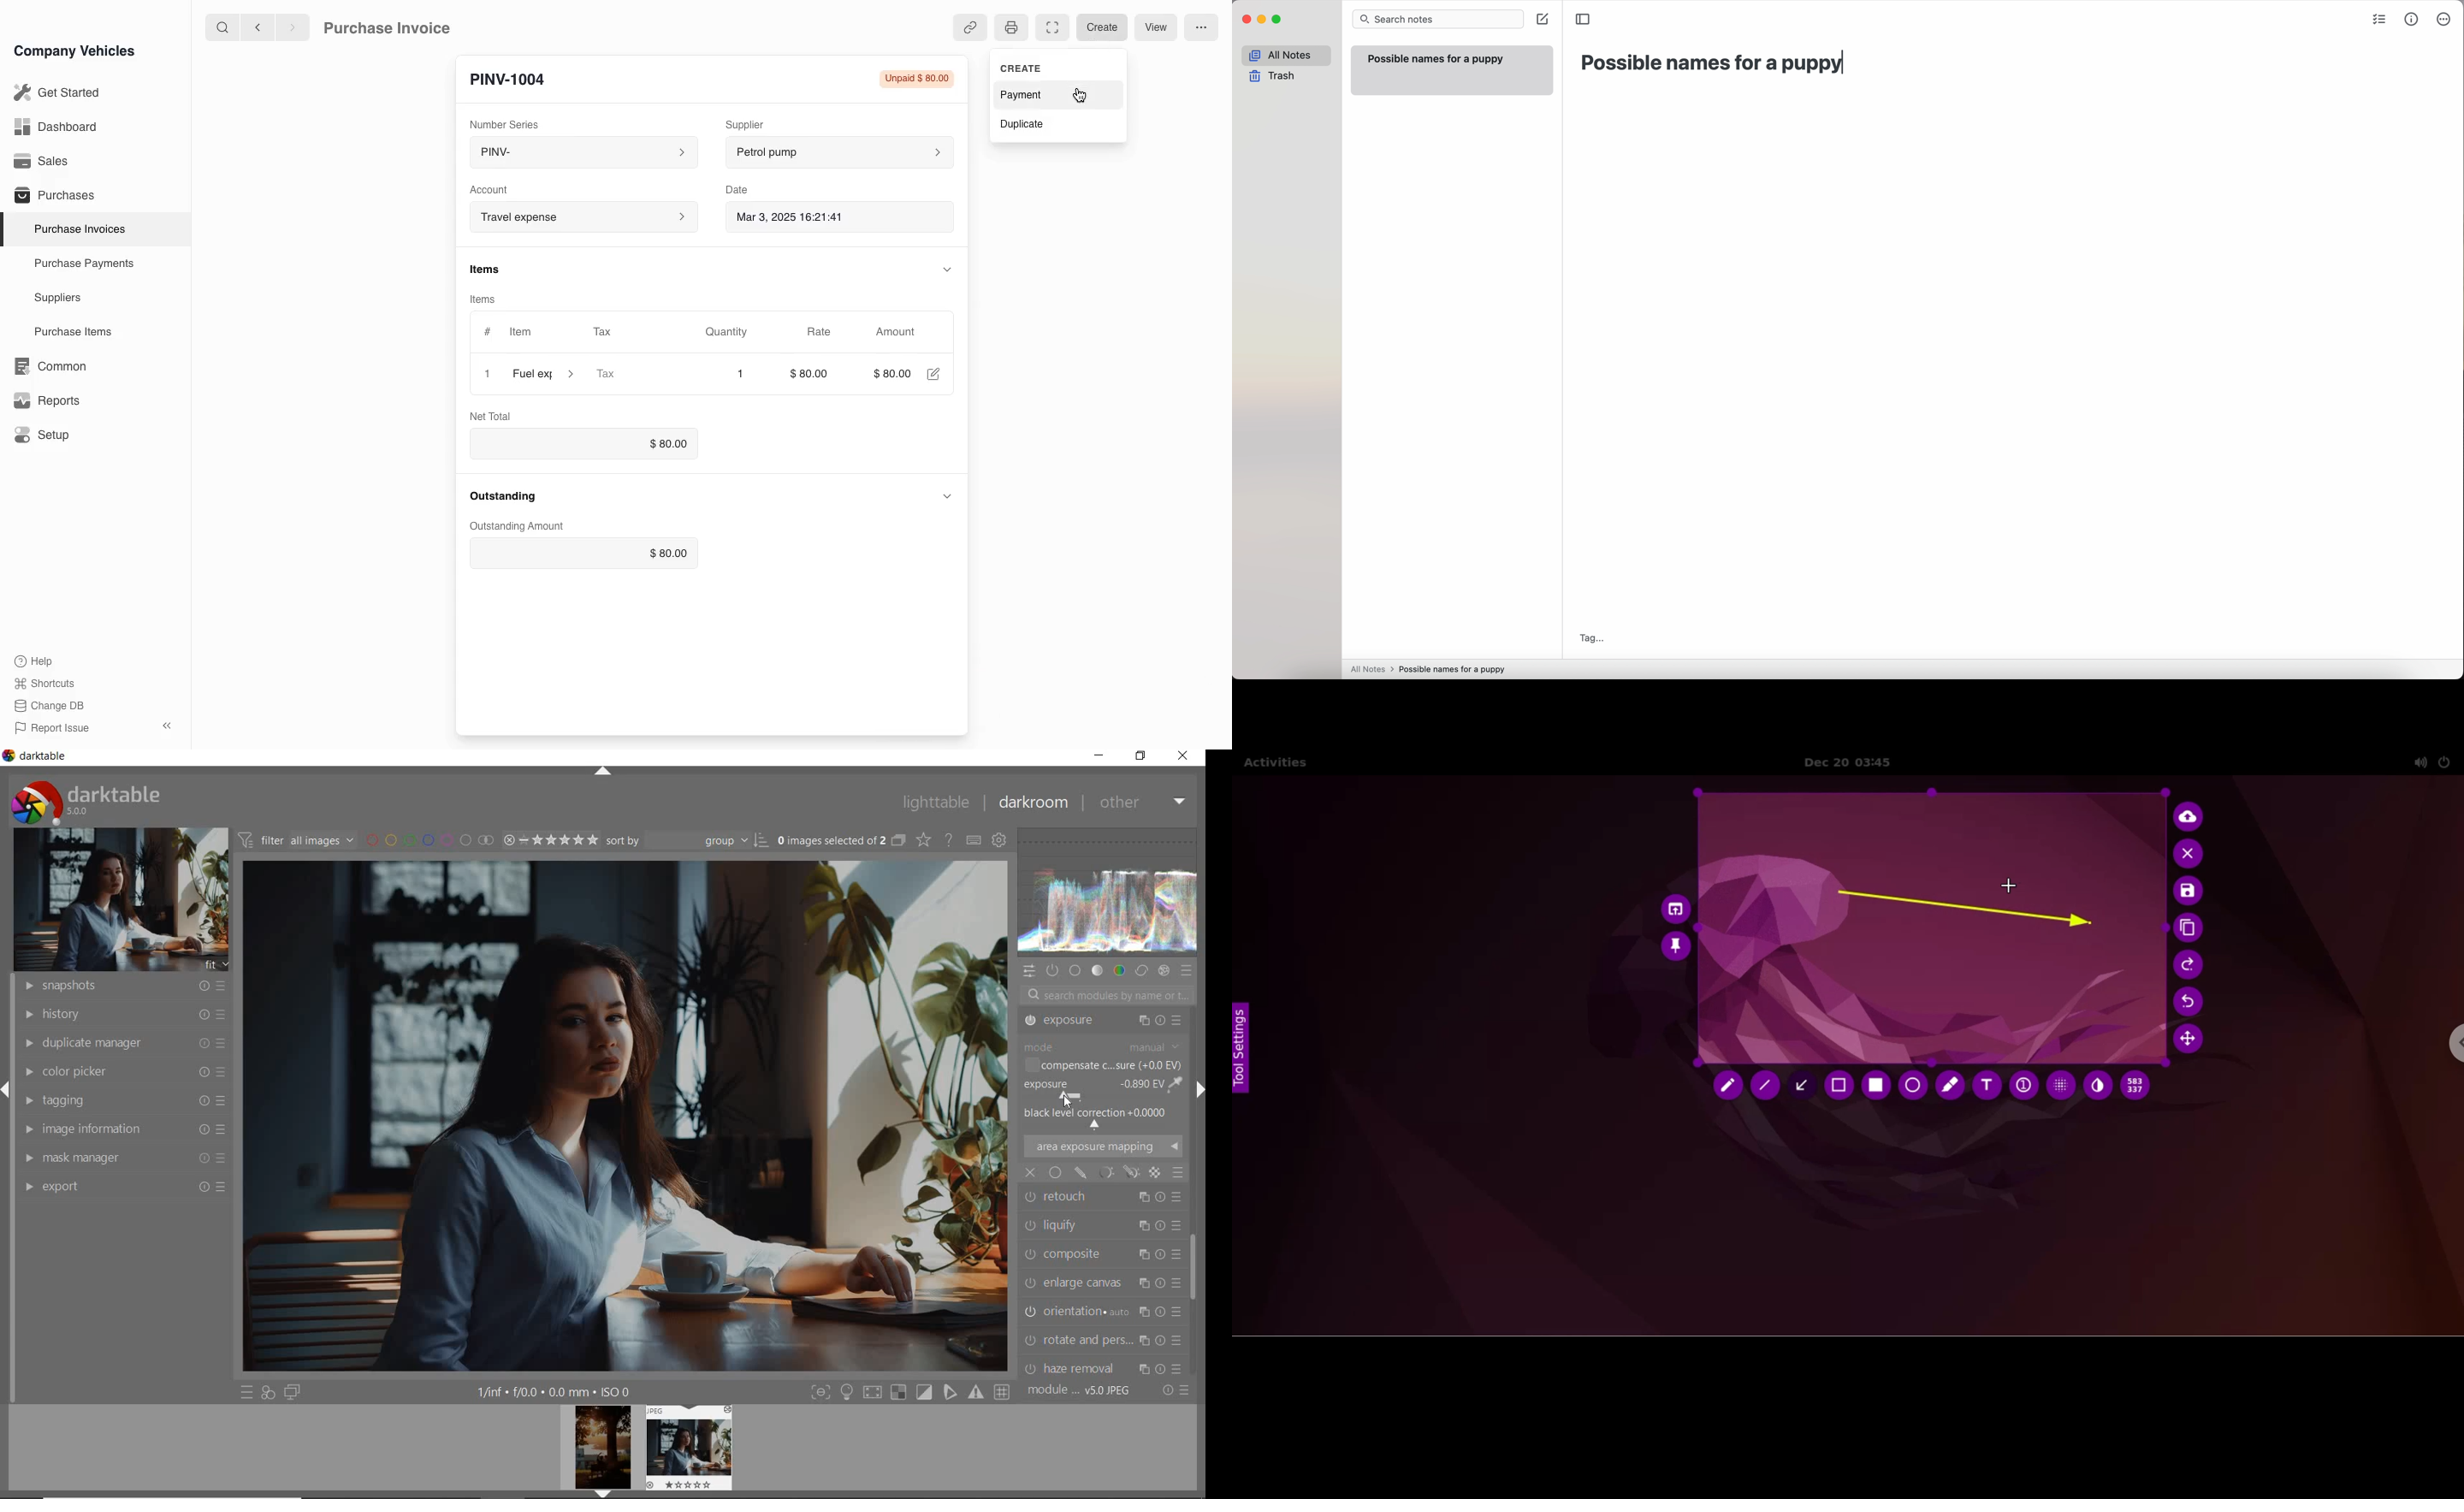 The image size is (2464, 1512). What do you see at coordinates (910, 1392) in the screenshot?
I see `TOGGLE MODE` at bounding box center [910, 1392].